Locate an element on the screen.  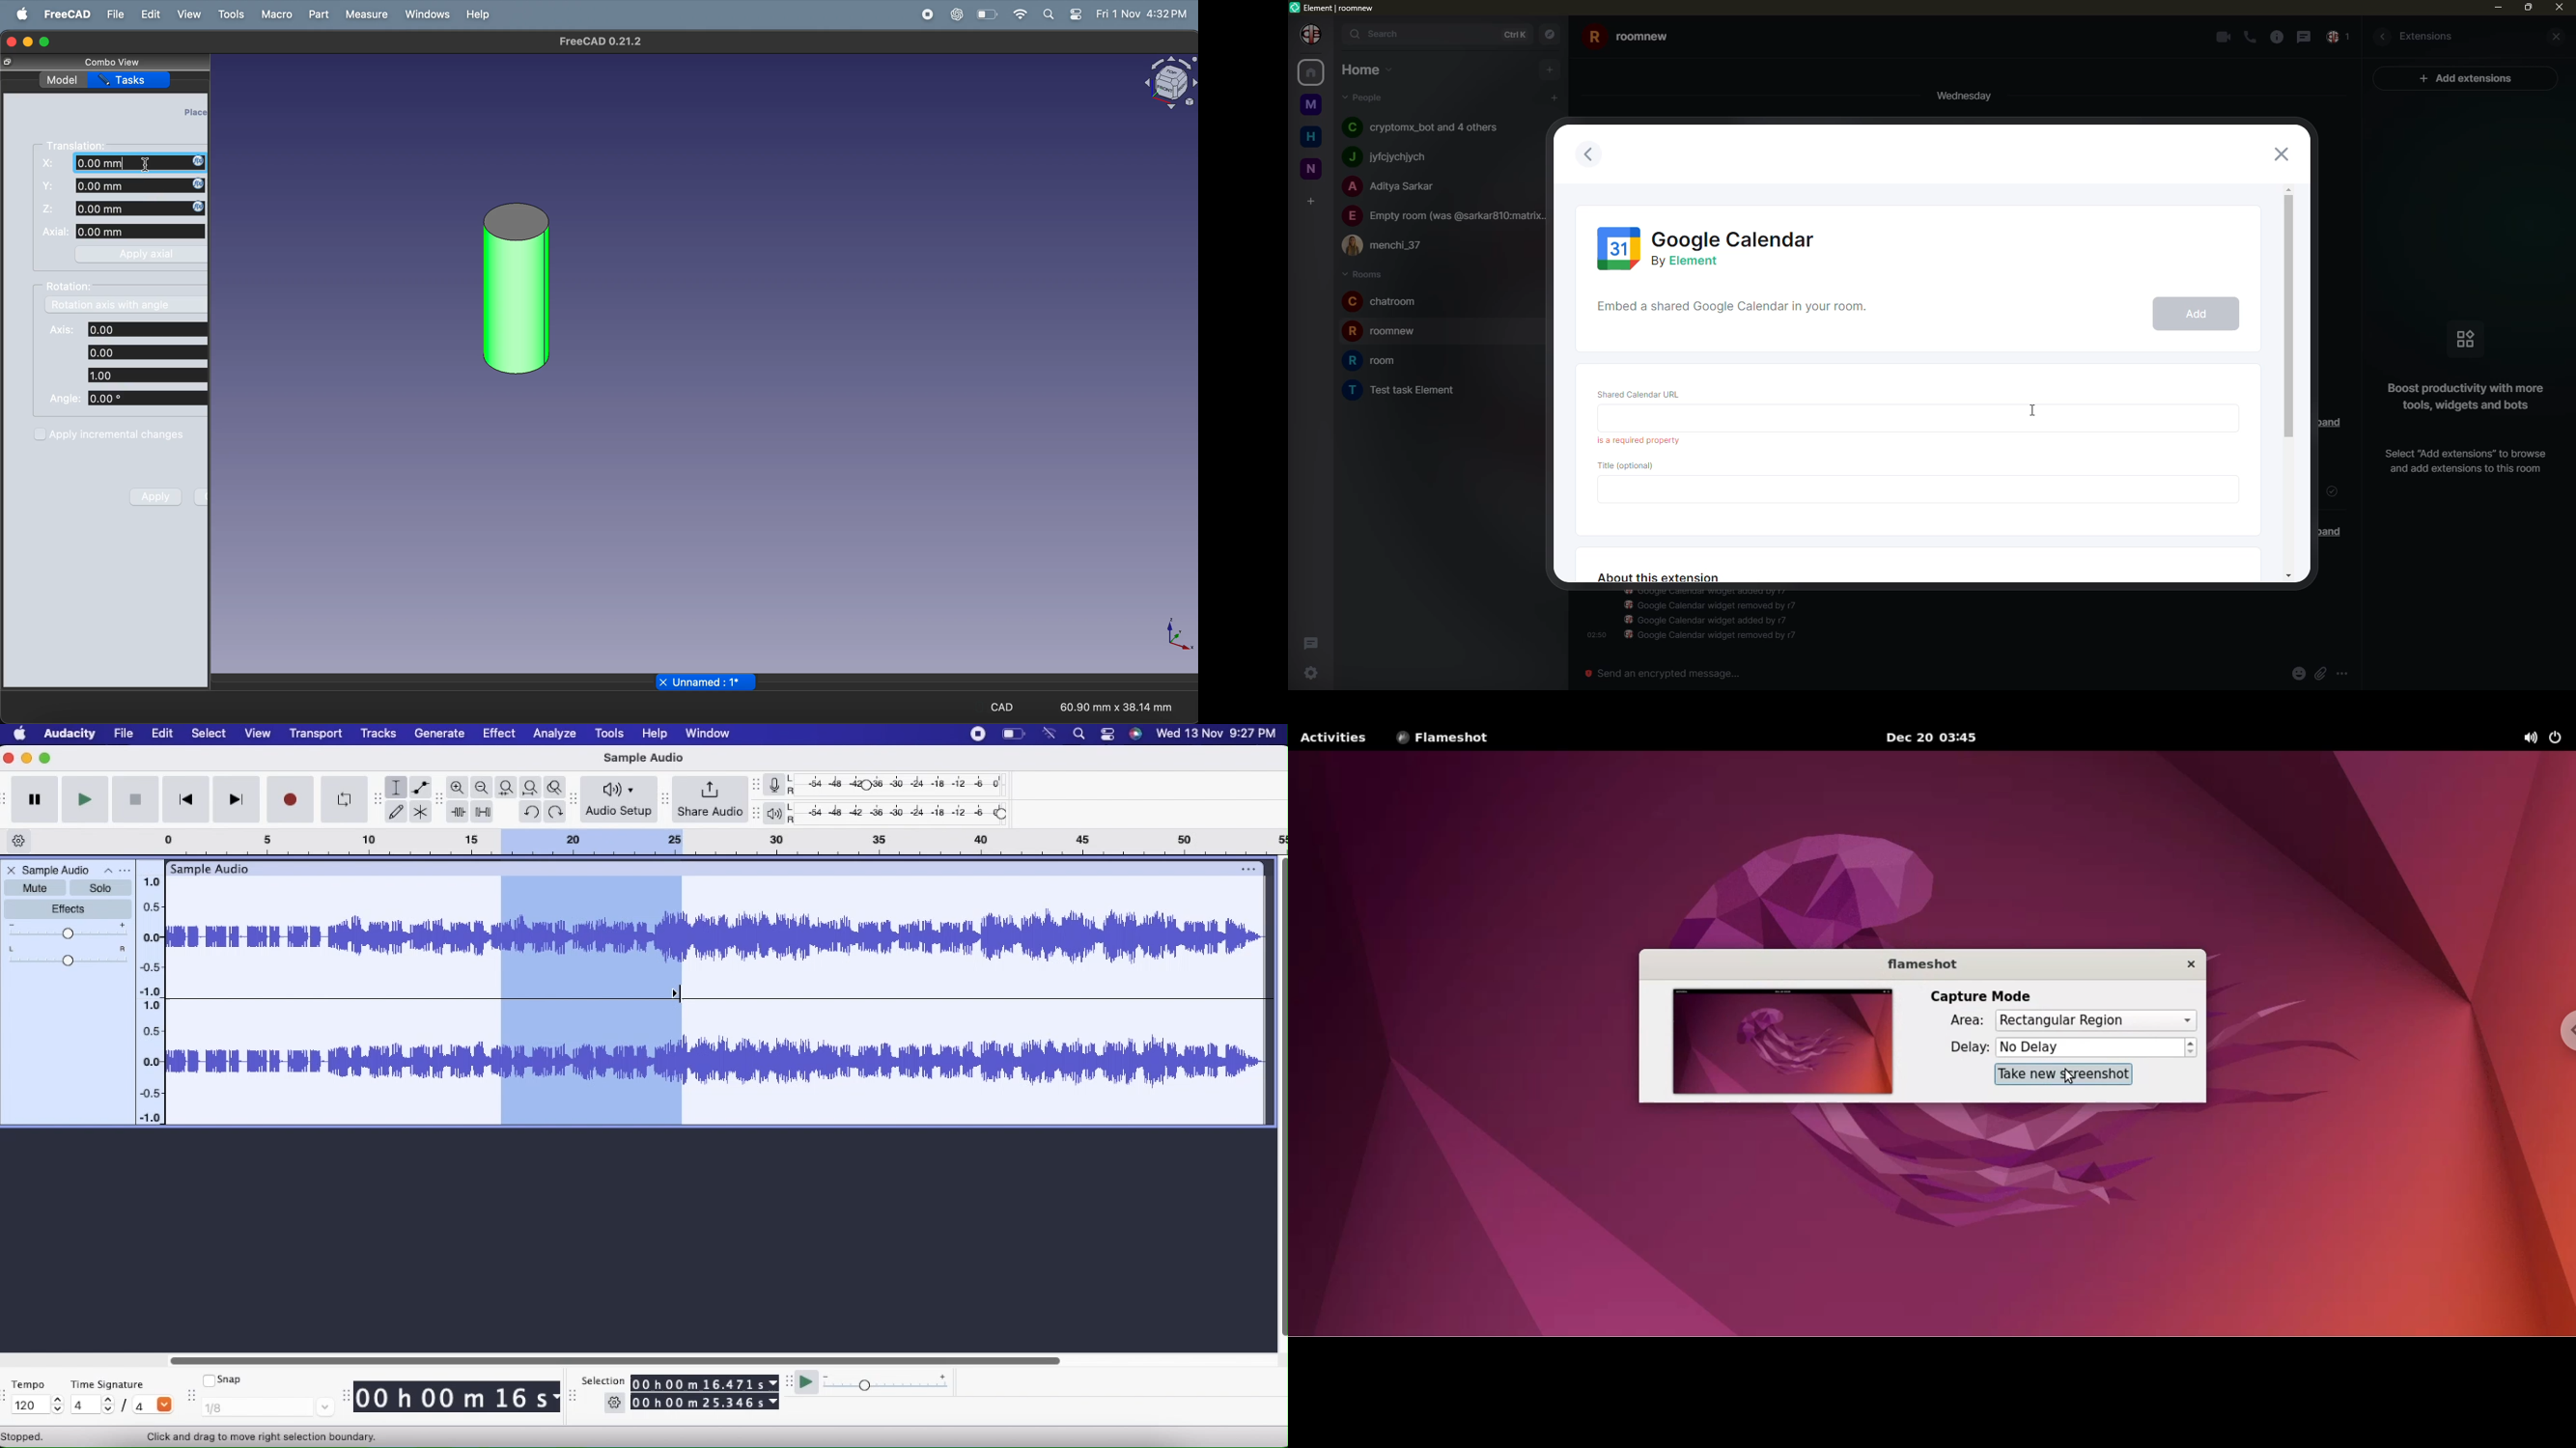
vertical scrollbar is located at coordinates (1280, 1100).